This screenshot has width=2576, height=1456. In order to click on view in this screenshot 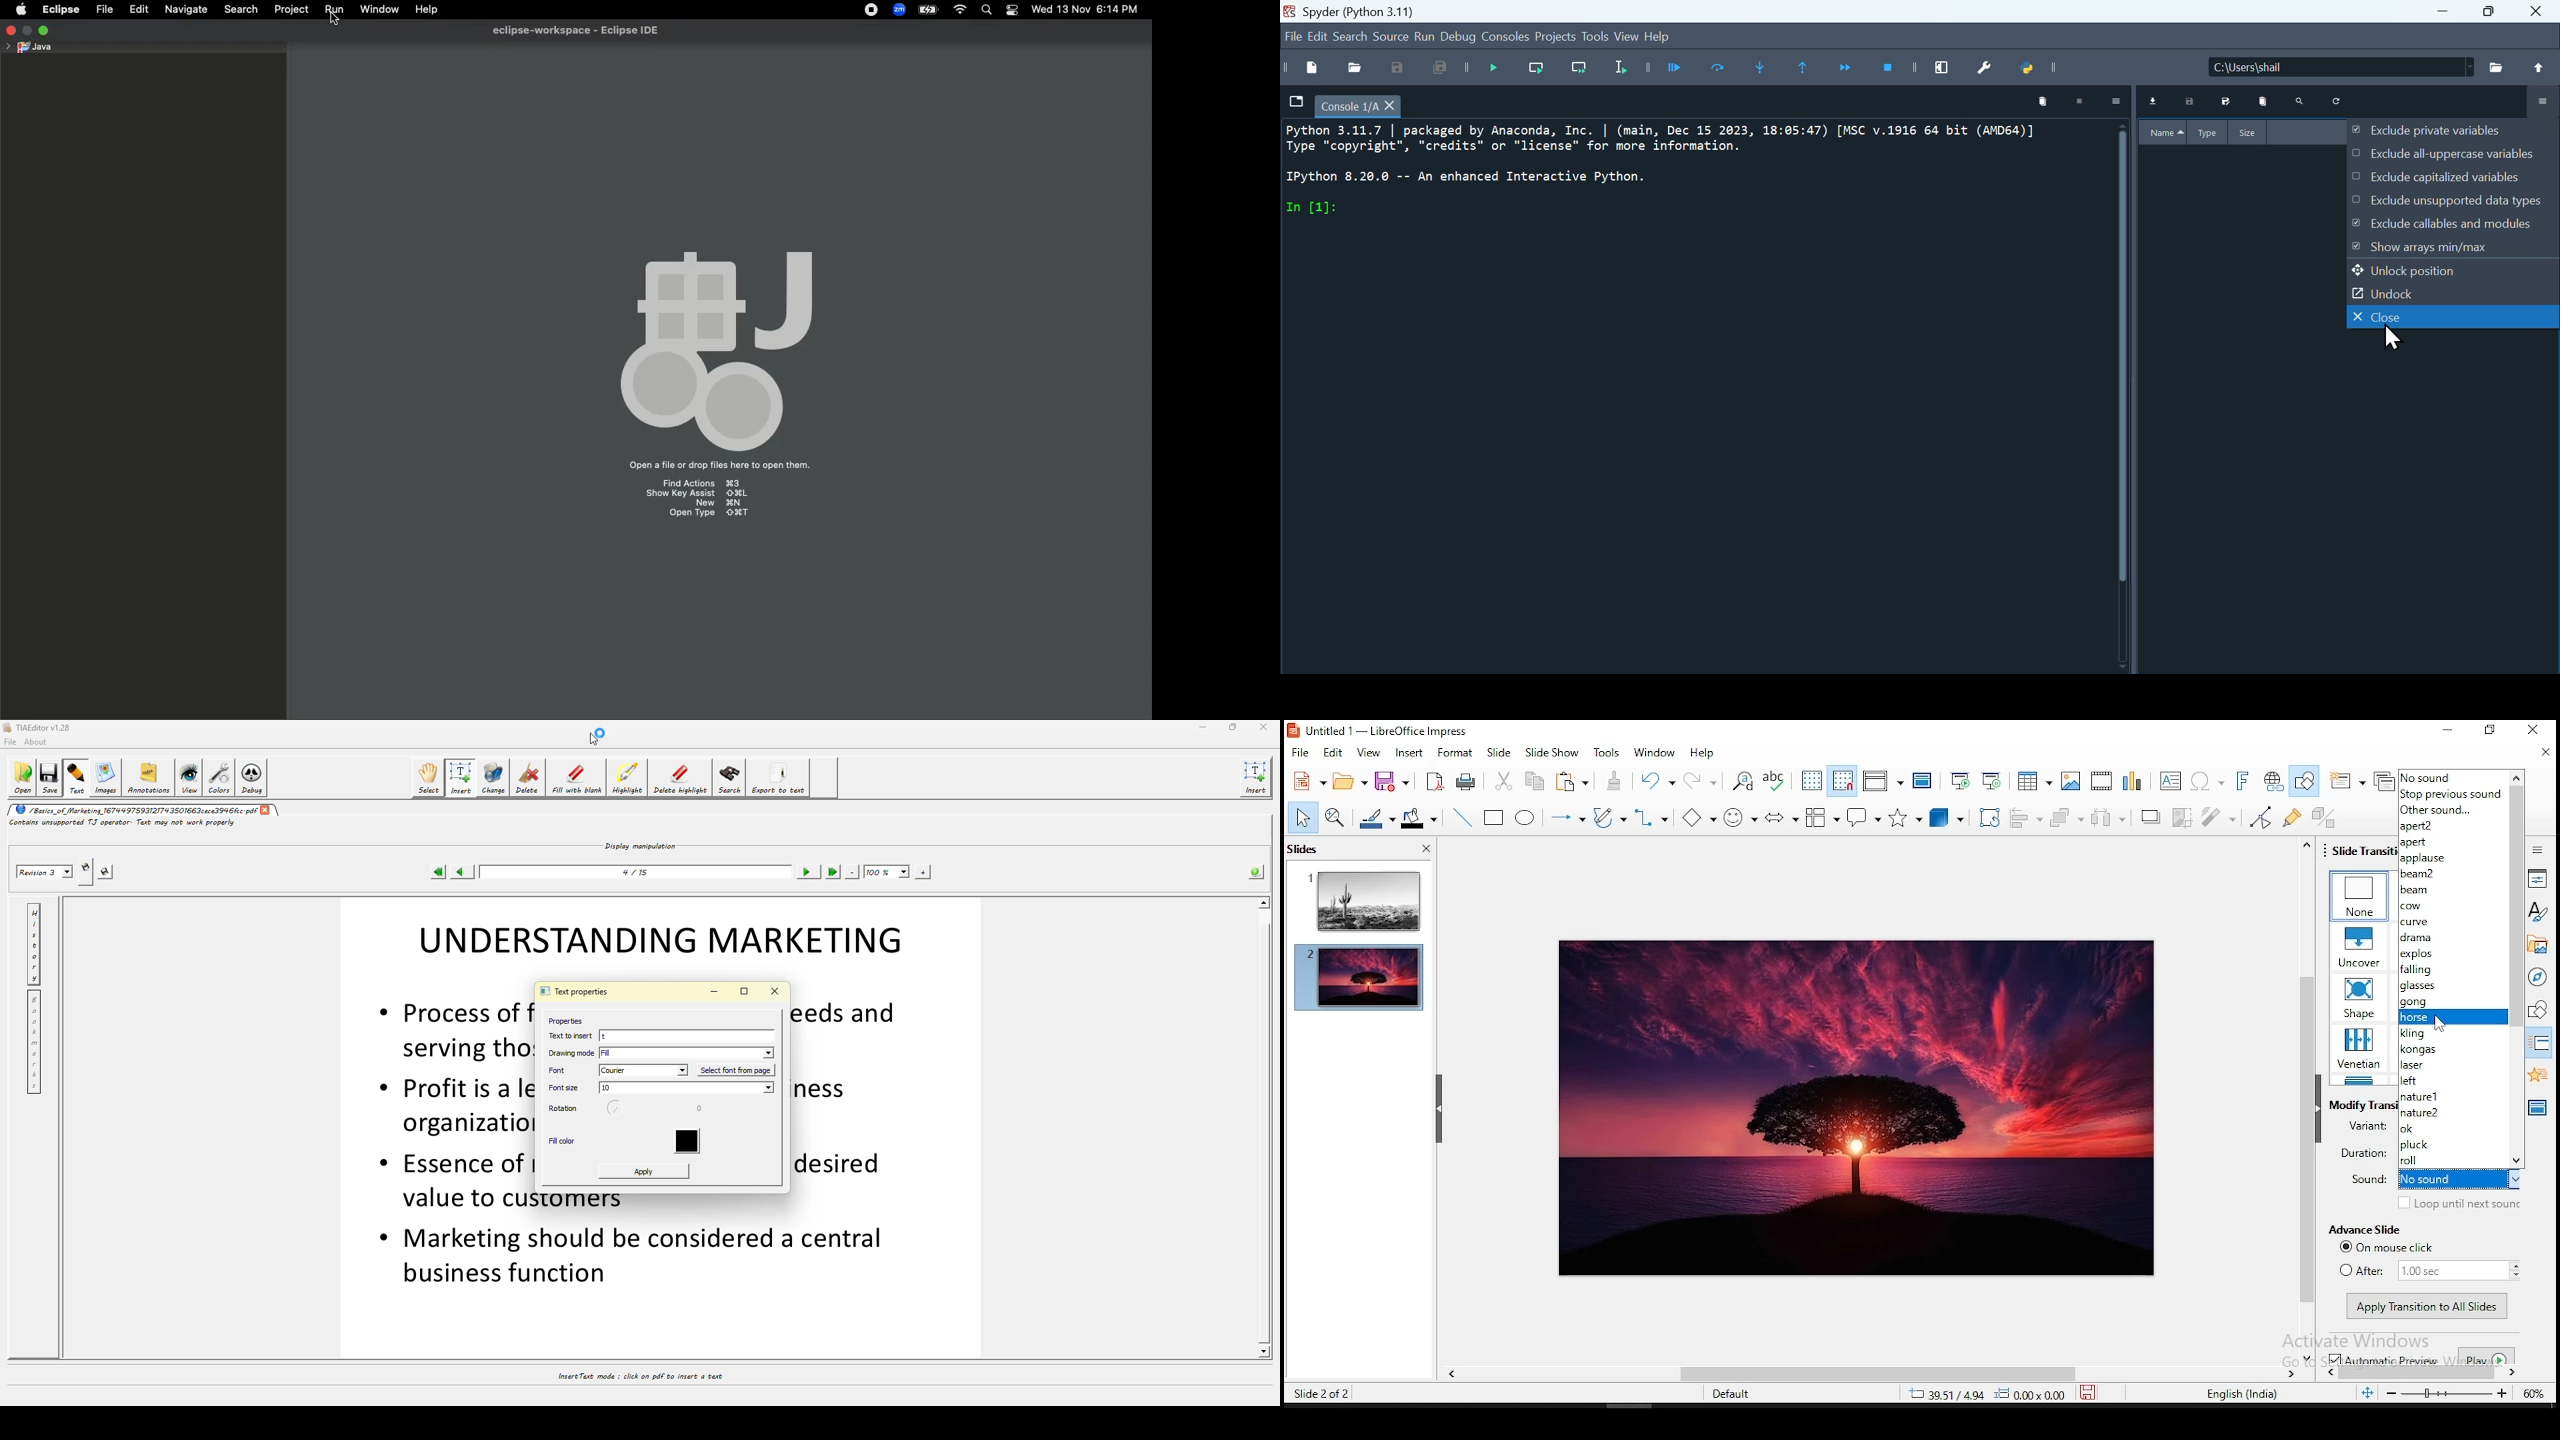, I will do `click(1368, 753)`.